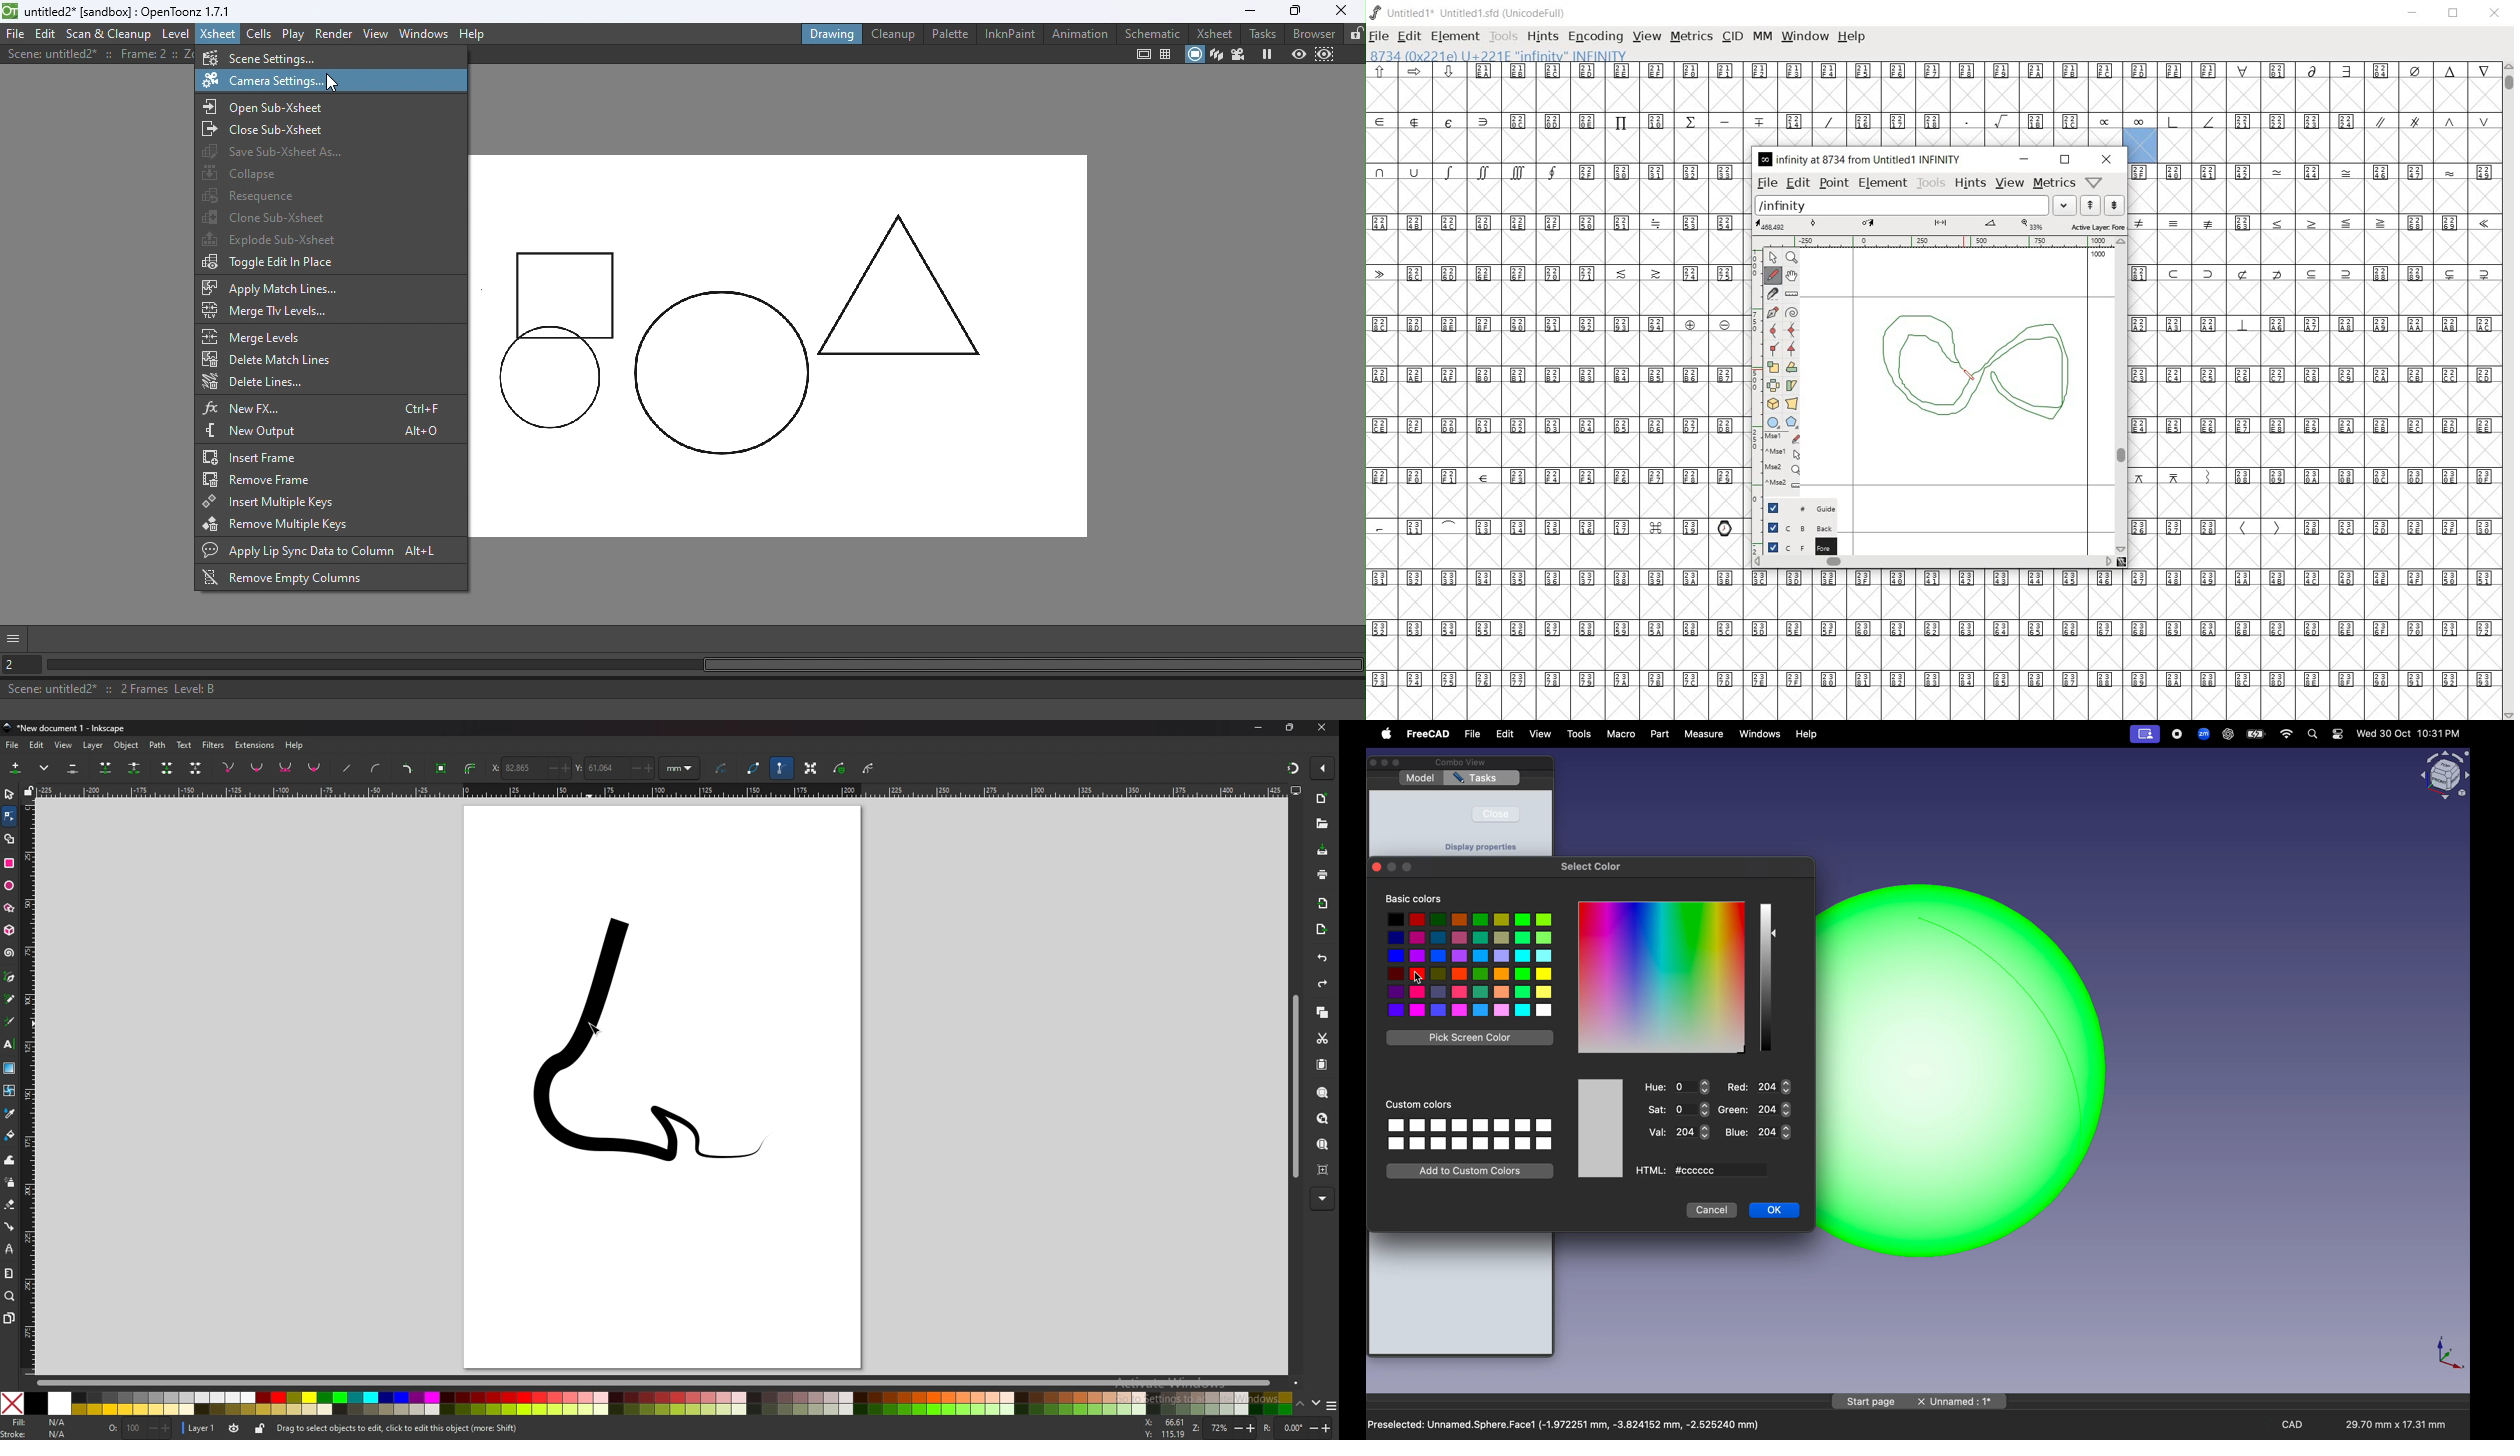 The image size is (2520, 1456). What do you see at coordinates (10, 1022) in the screenshot?
I see `calligraphy` at bounding box center [10, 1022].